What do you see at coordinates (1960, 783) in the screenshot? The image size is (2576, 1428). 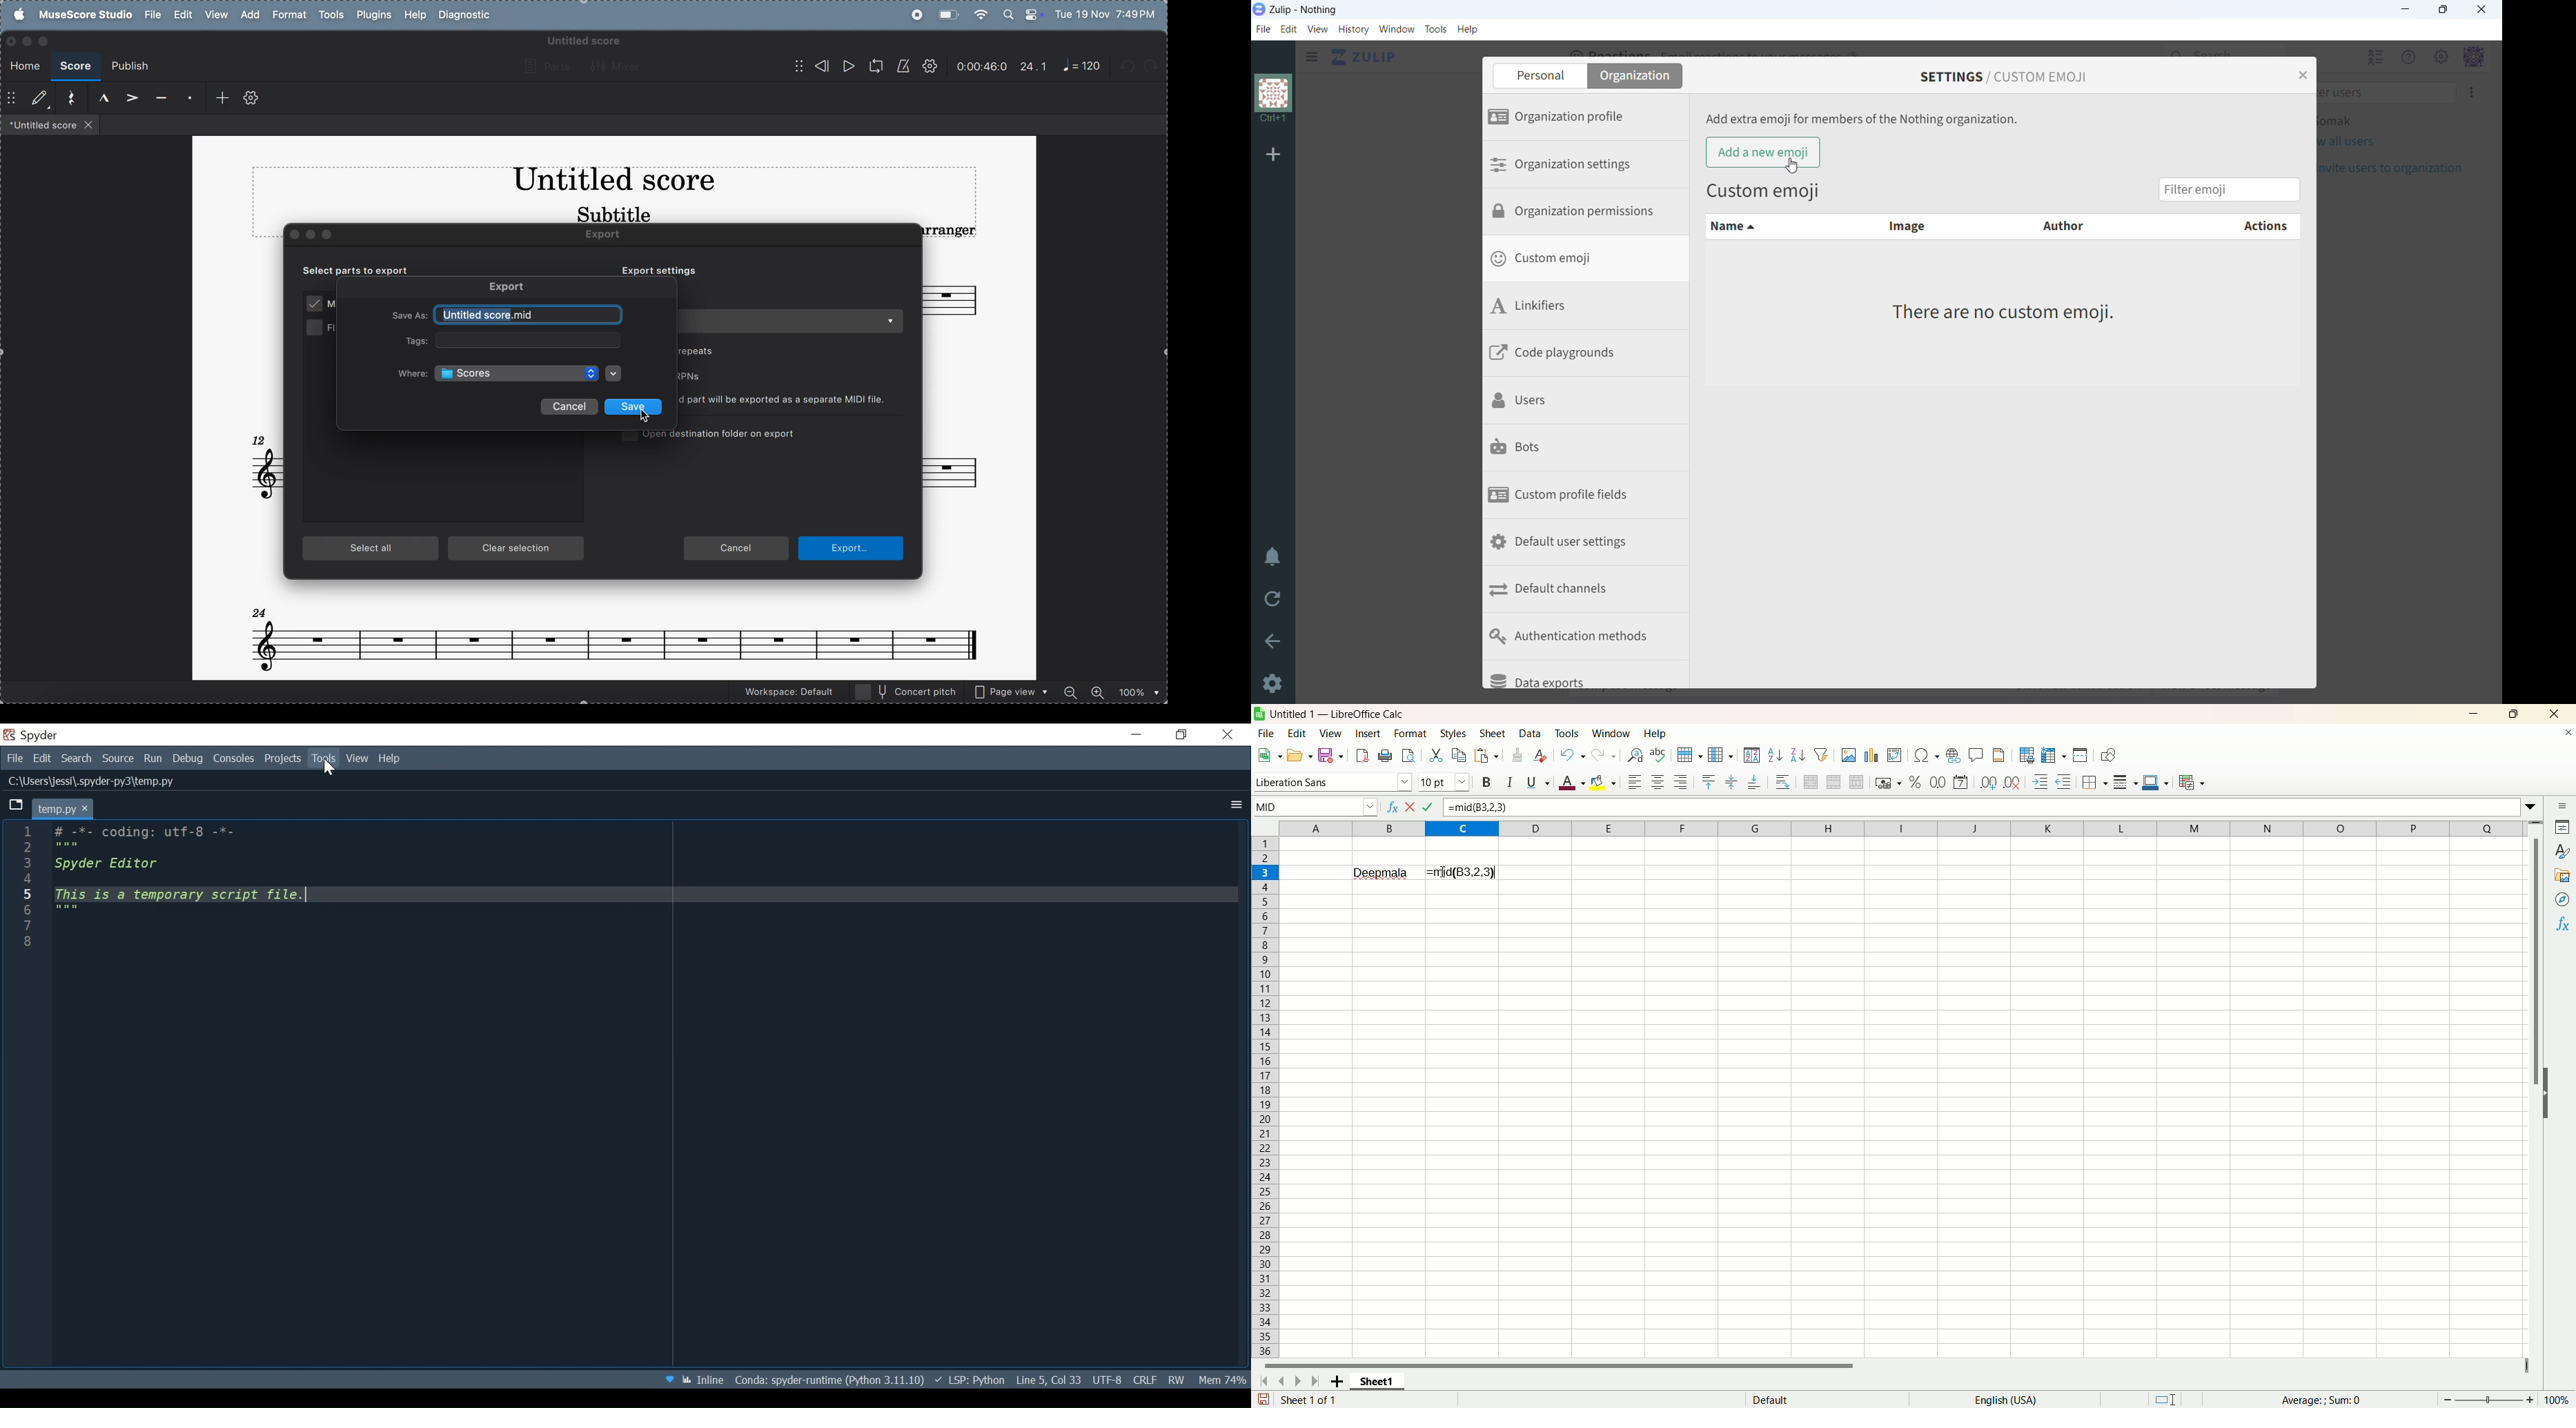 I see `Format as date` at bounding box center [1960, 783].